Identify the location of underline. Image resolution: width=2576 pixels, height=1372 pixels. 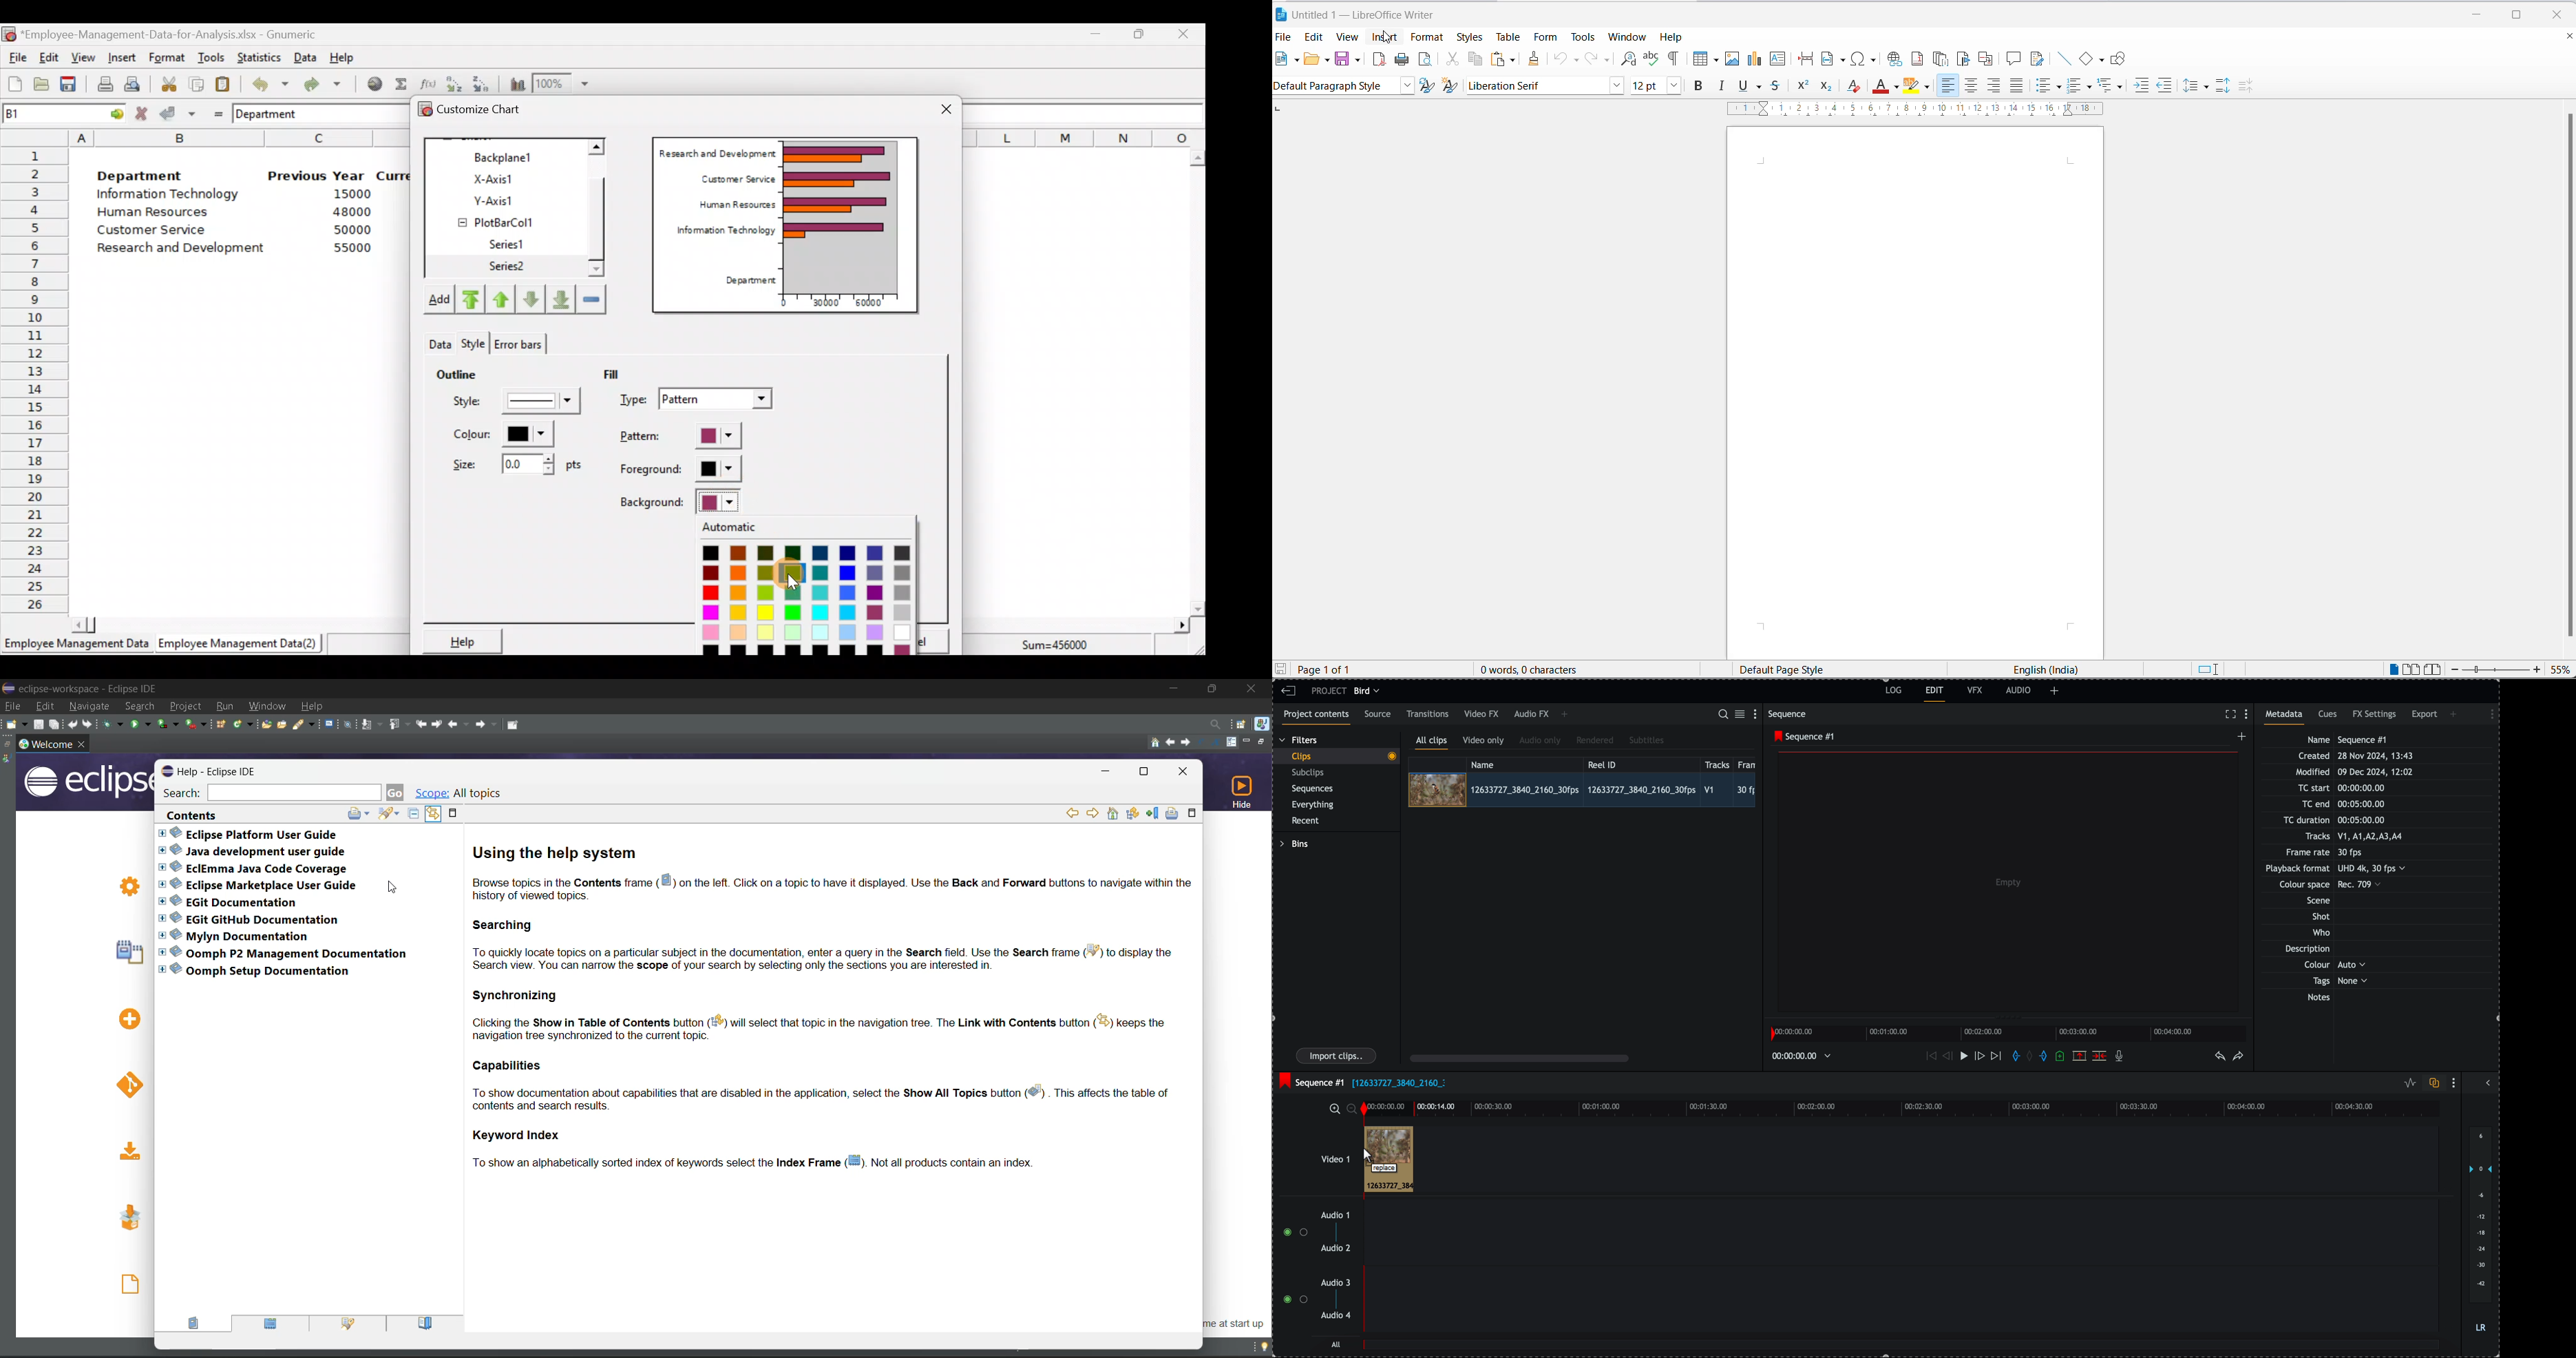
(1760, 87).